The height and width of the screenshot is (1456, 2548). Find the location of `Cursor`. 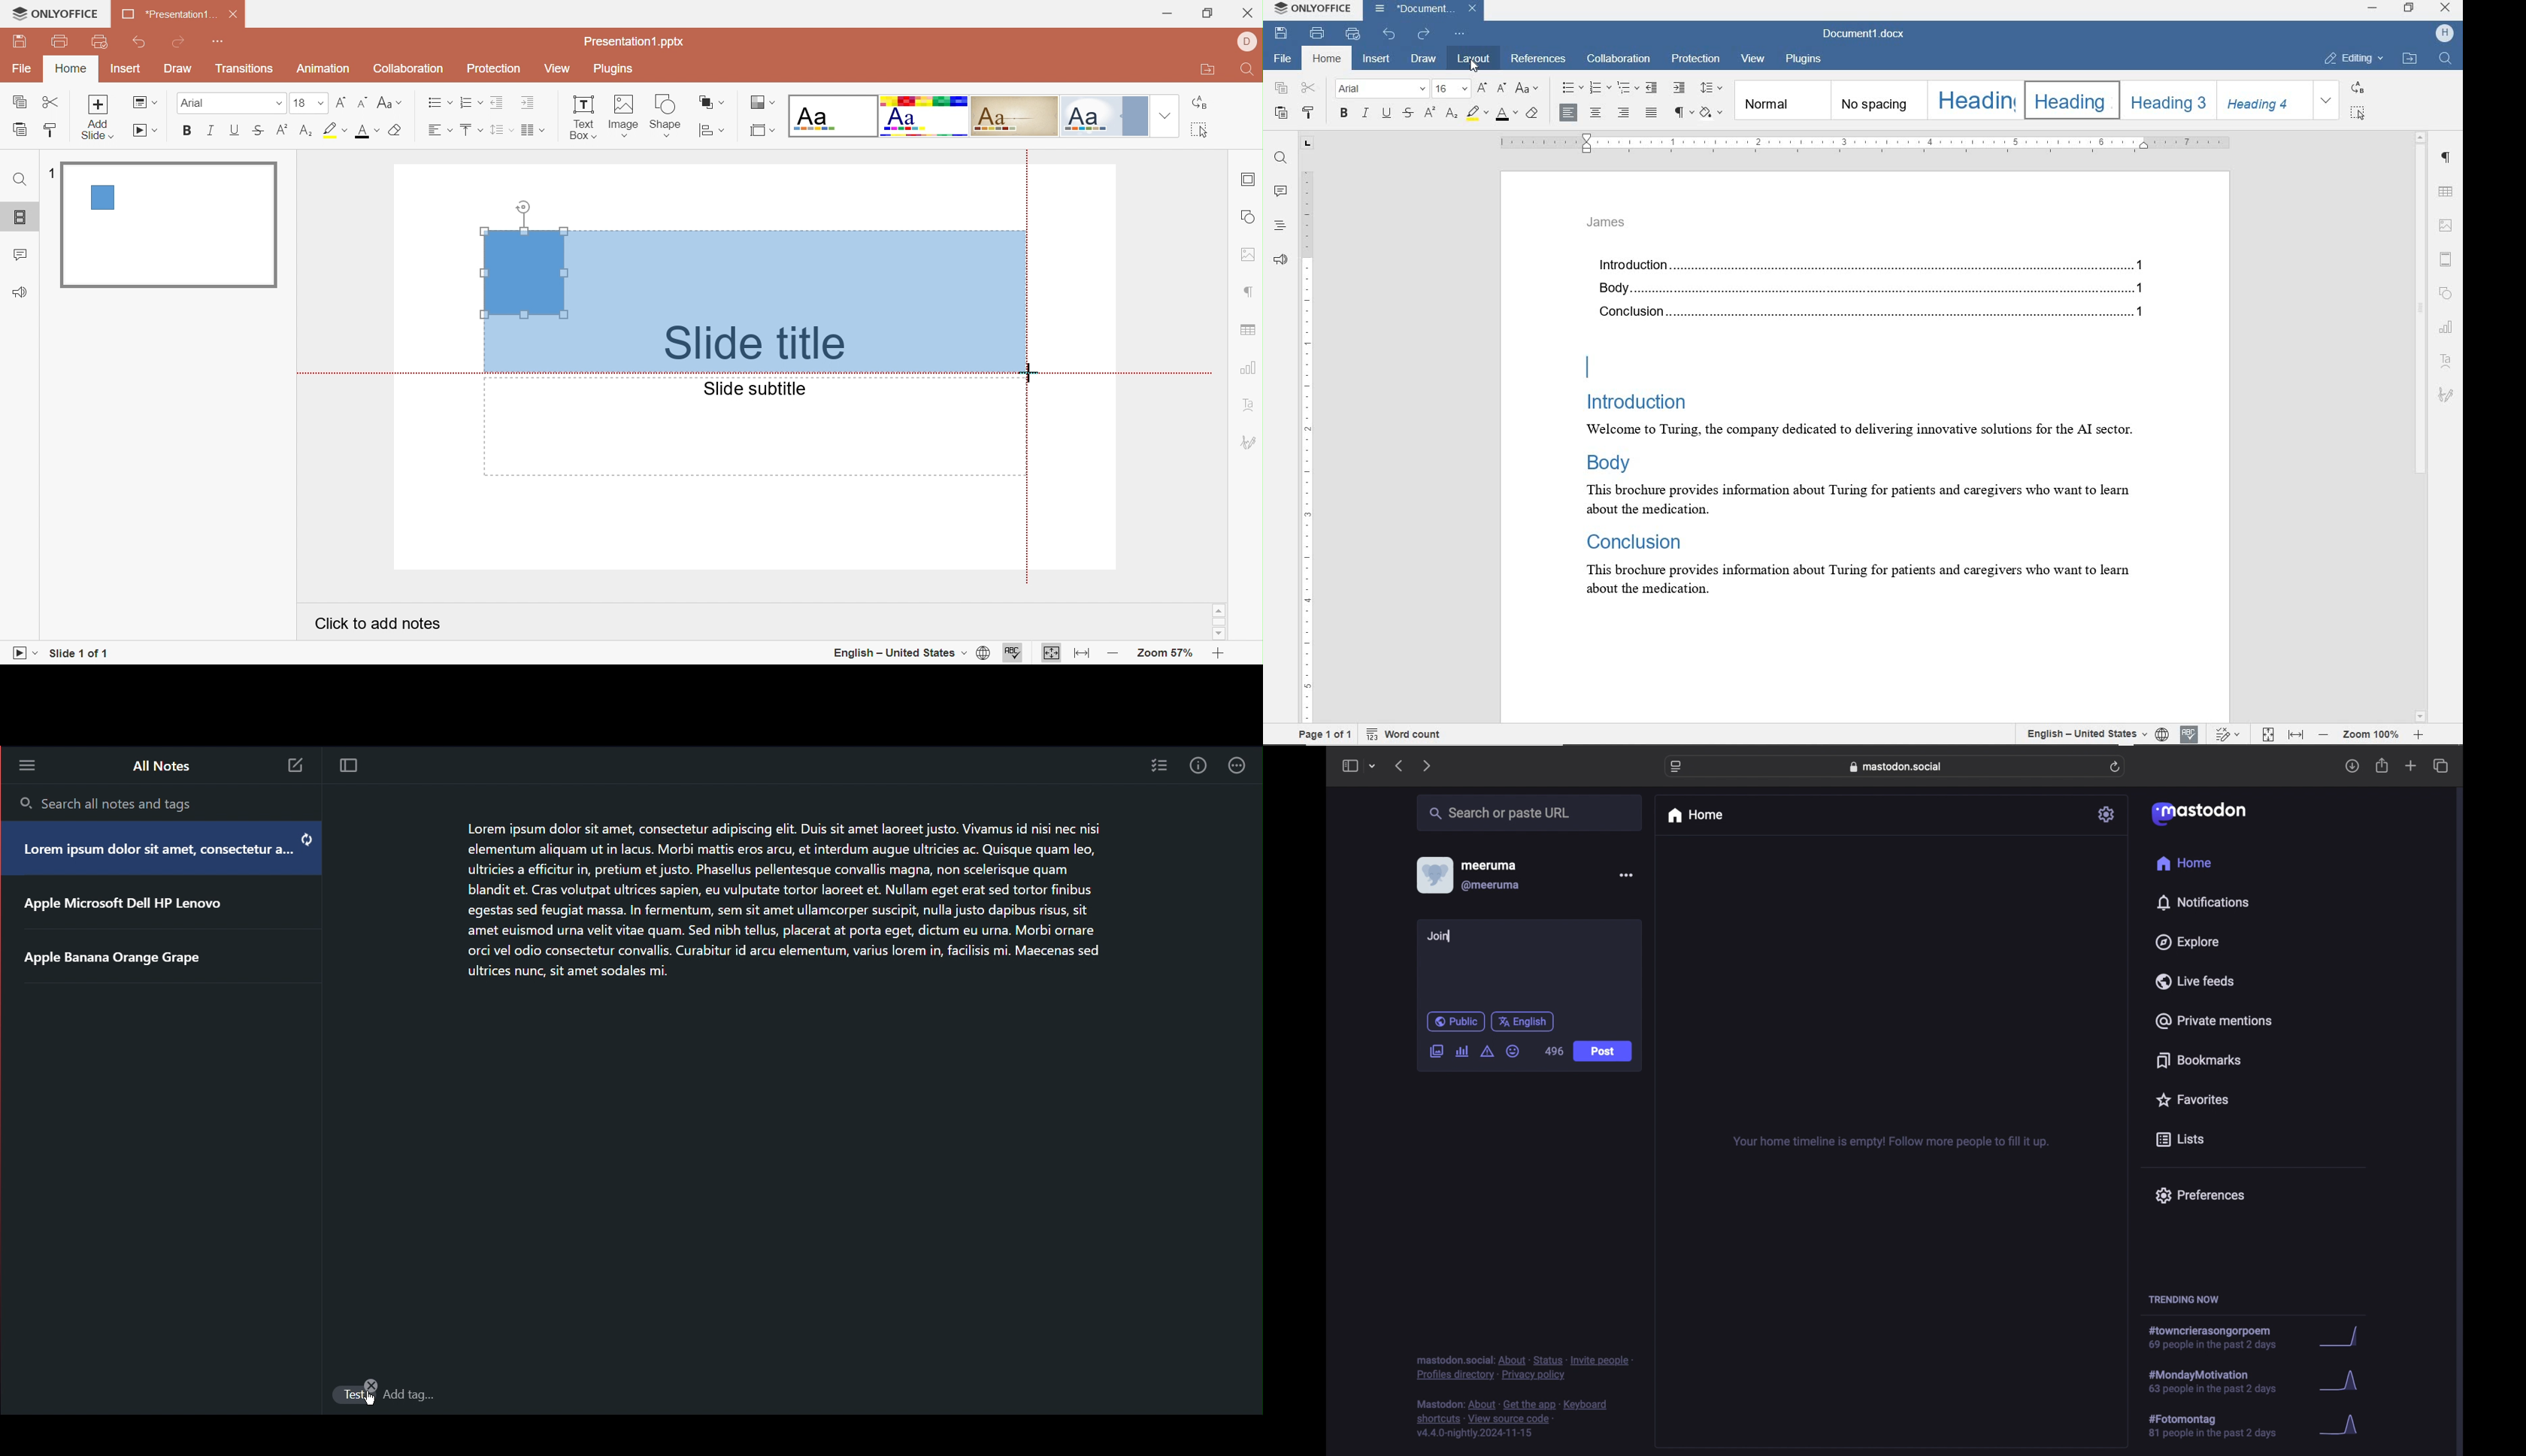

Cursor is located at coordinates (1028, 370).